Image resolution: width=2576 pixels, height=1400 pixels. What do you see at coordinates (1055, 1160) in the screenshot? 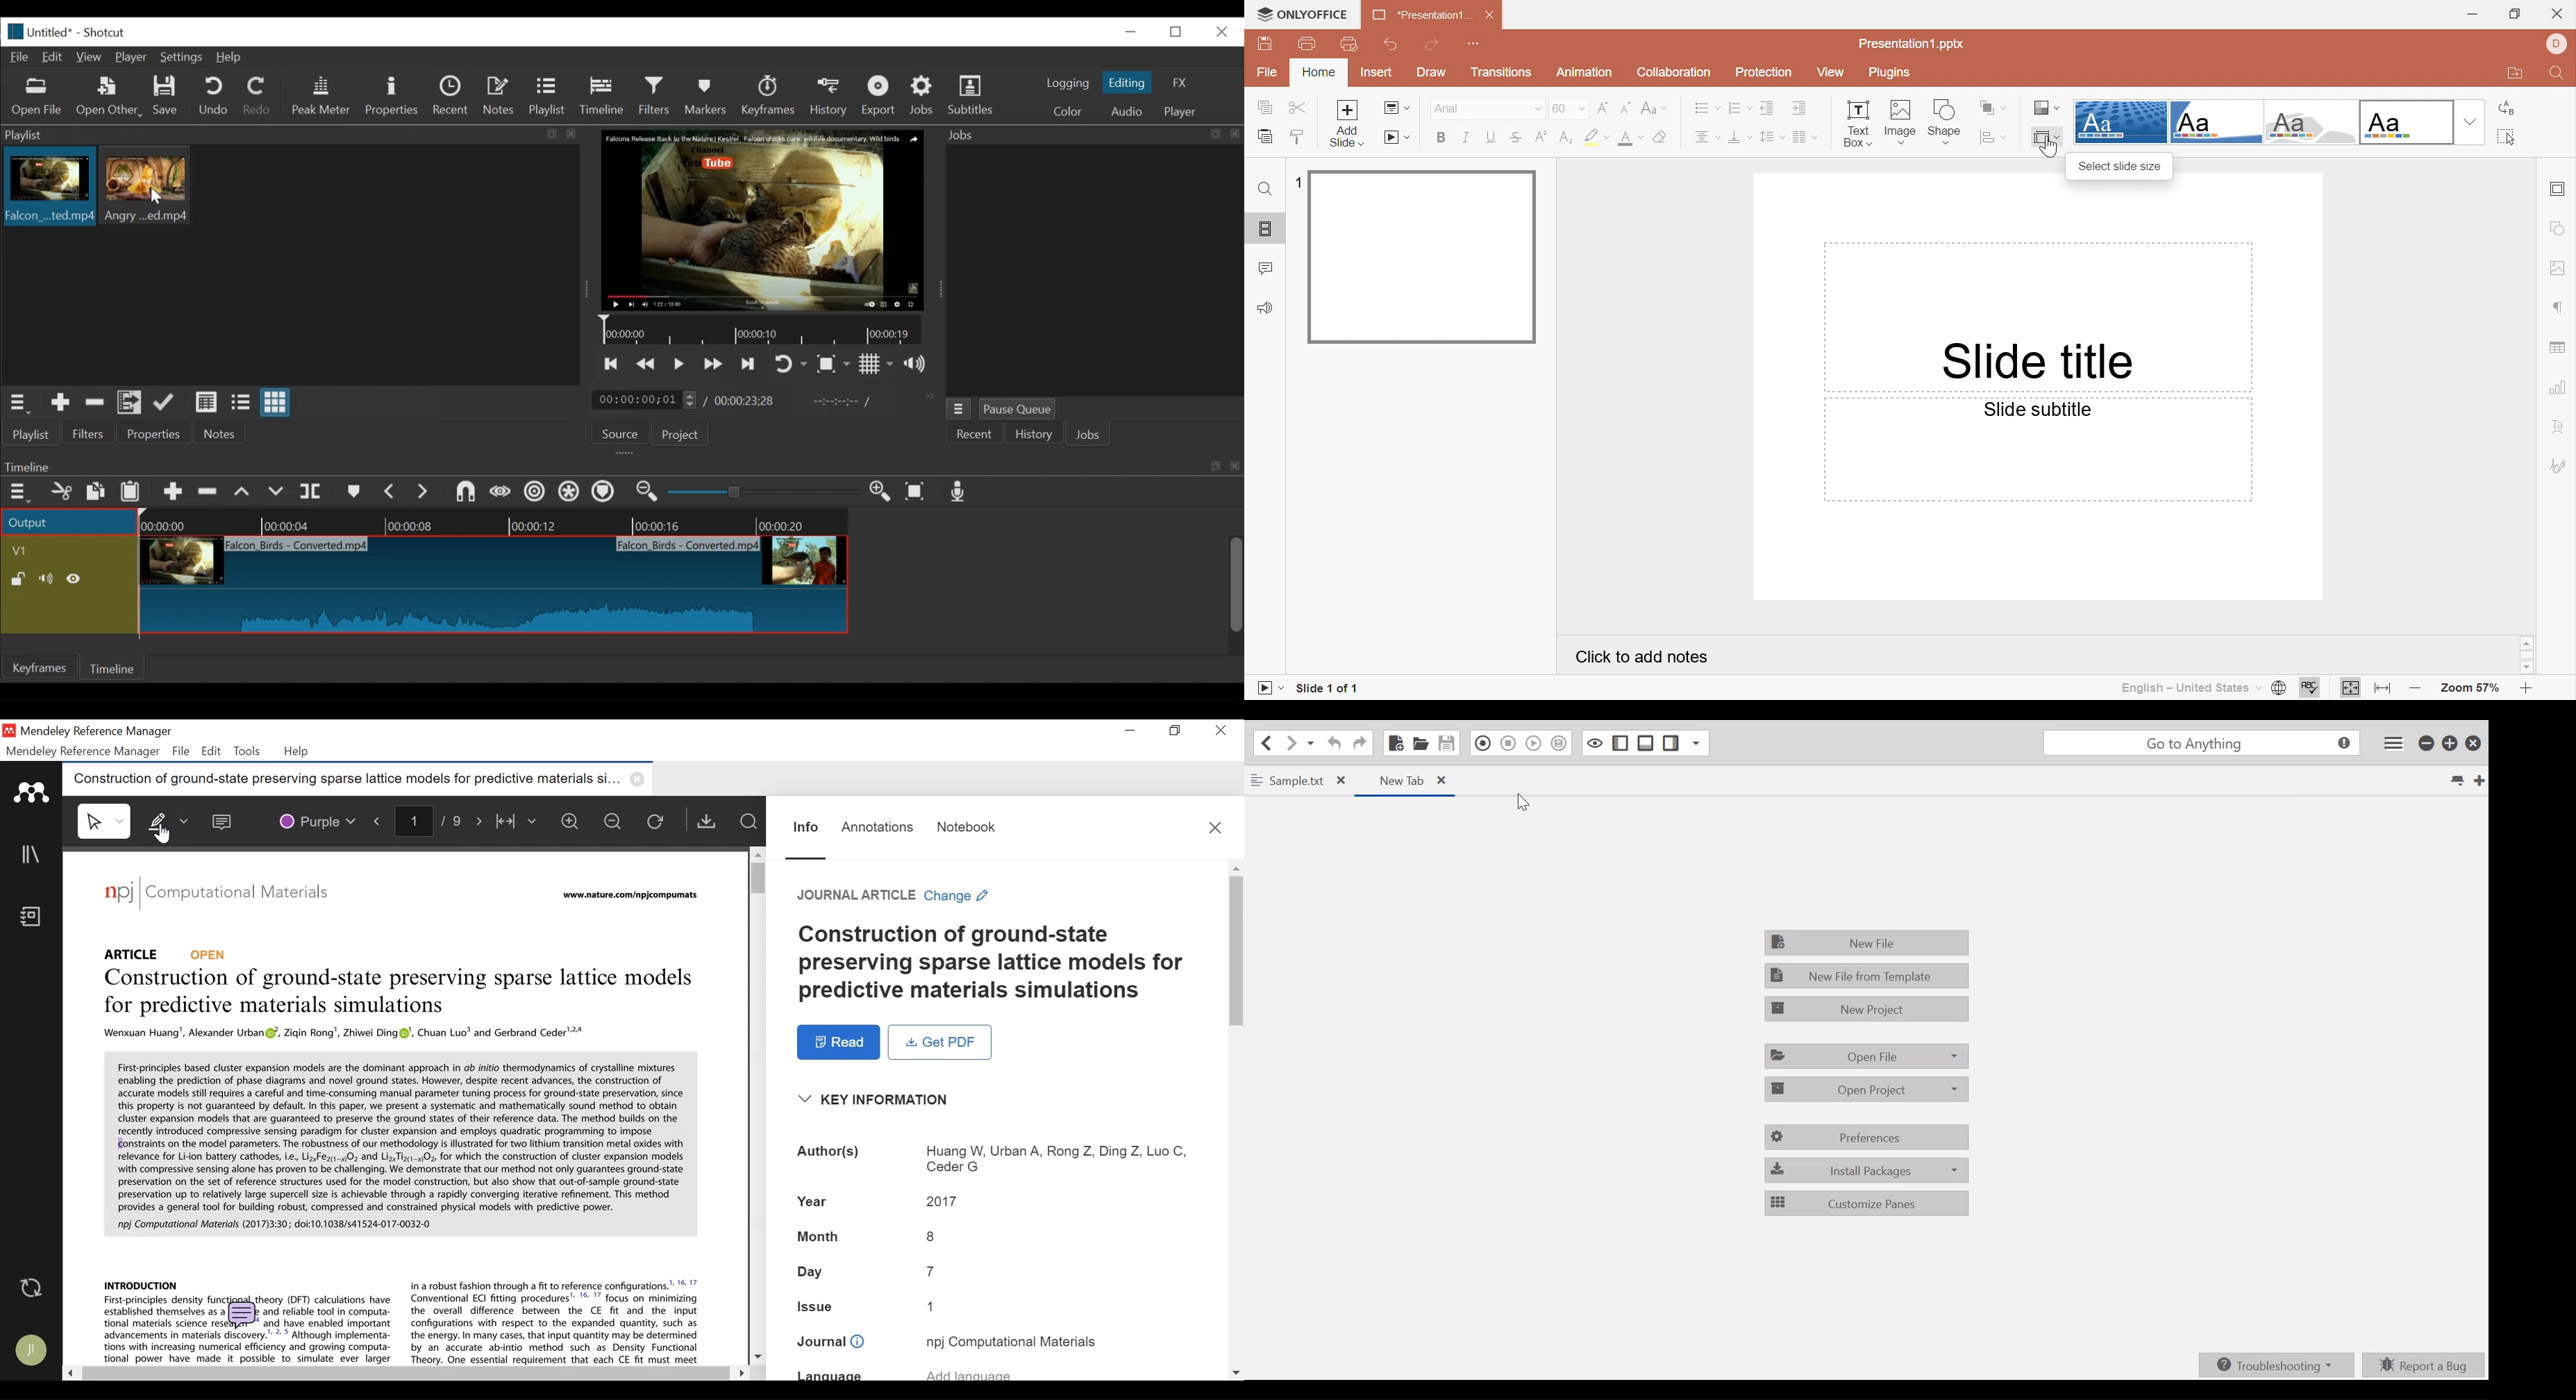
I see `Authors` at bounding box center [1055, 1160].